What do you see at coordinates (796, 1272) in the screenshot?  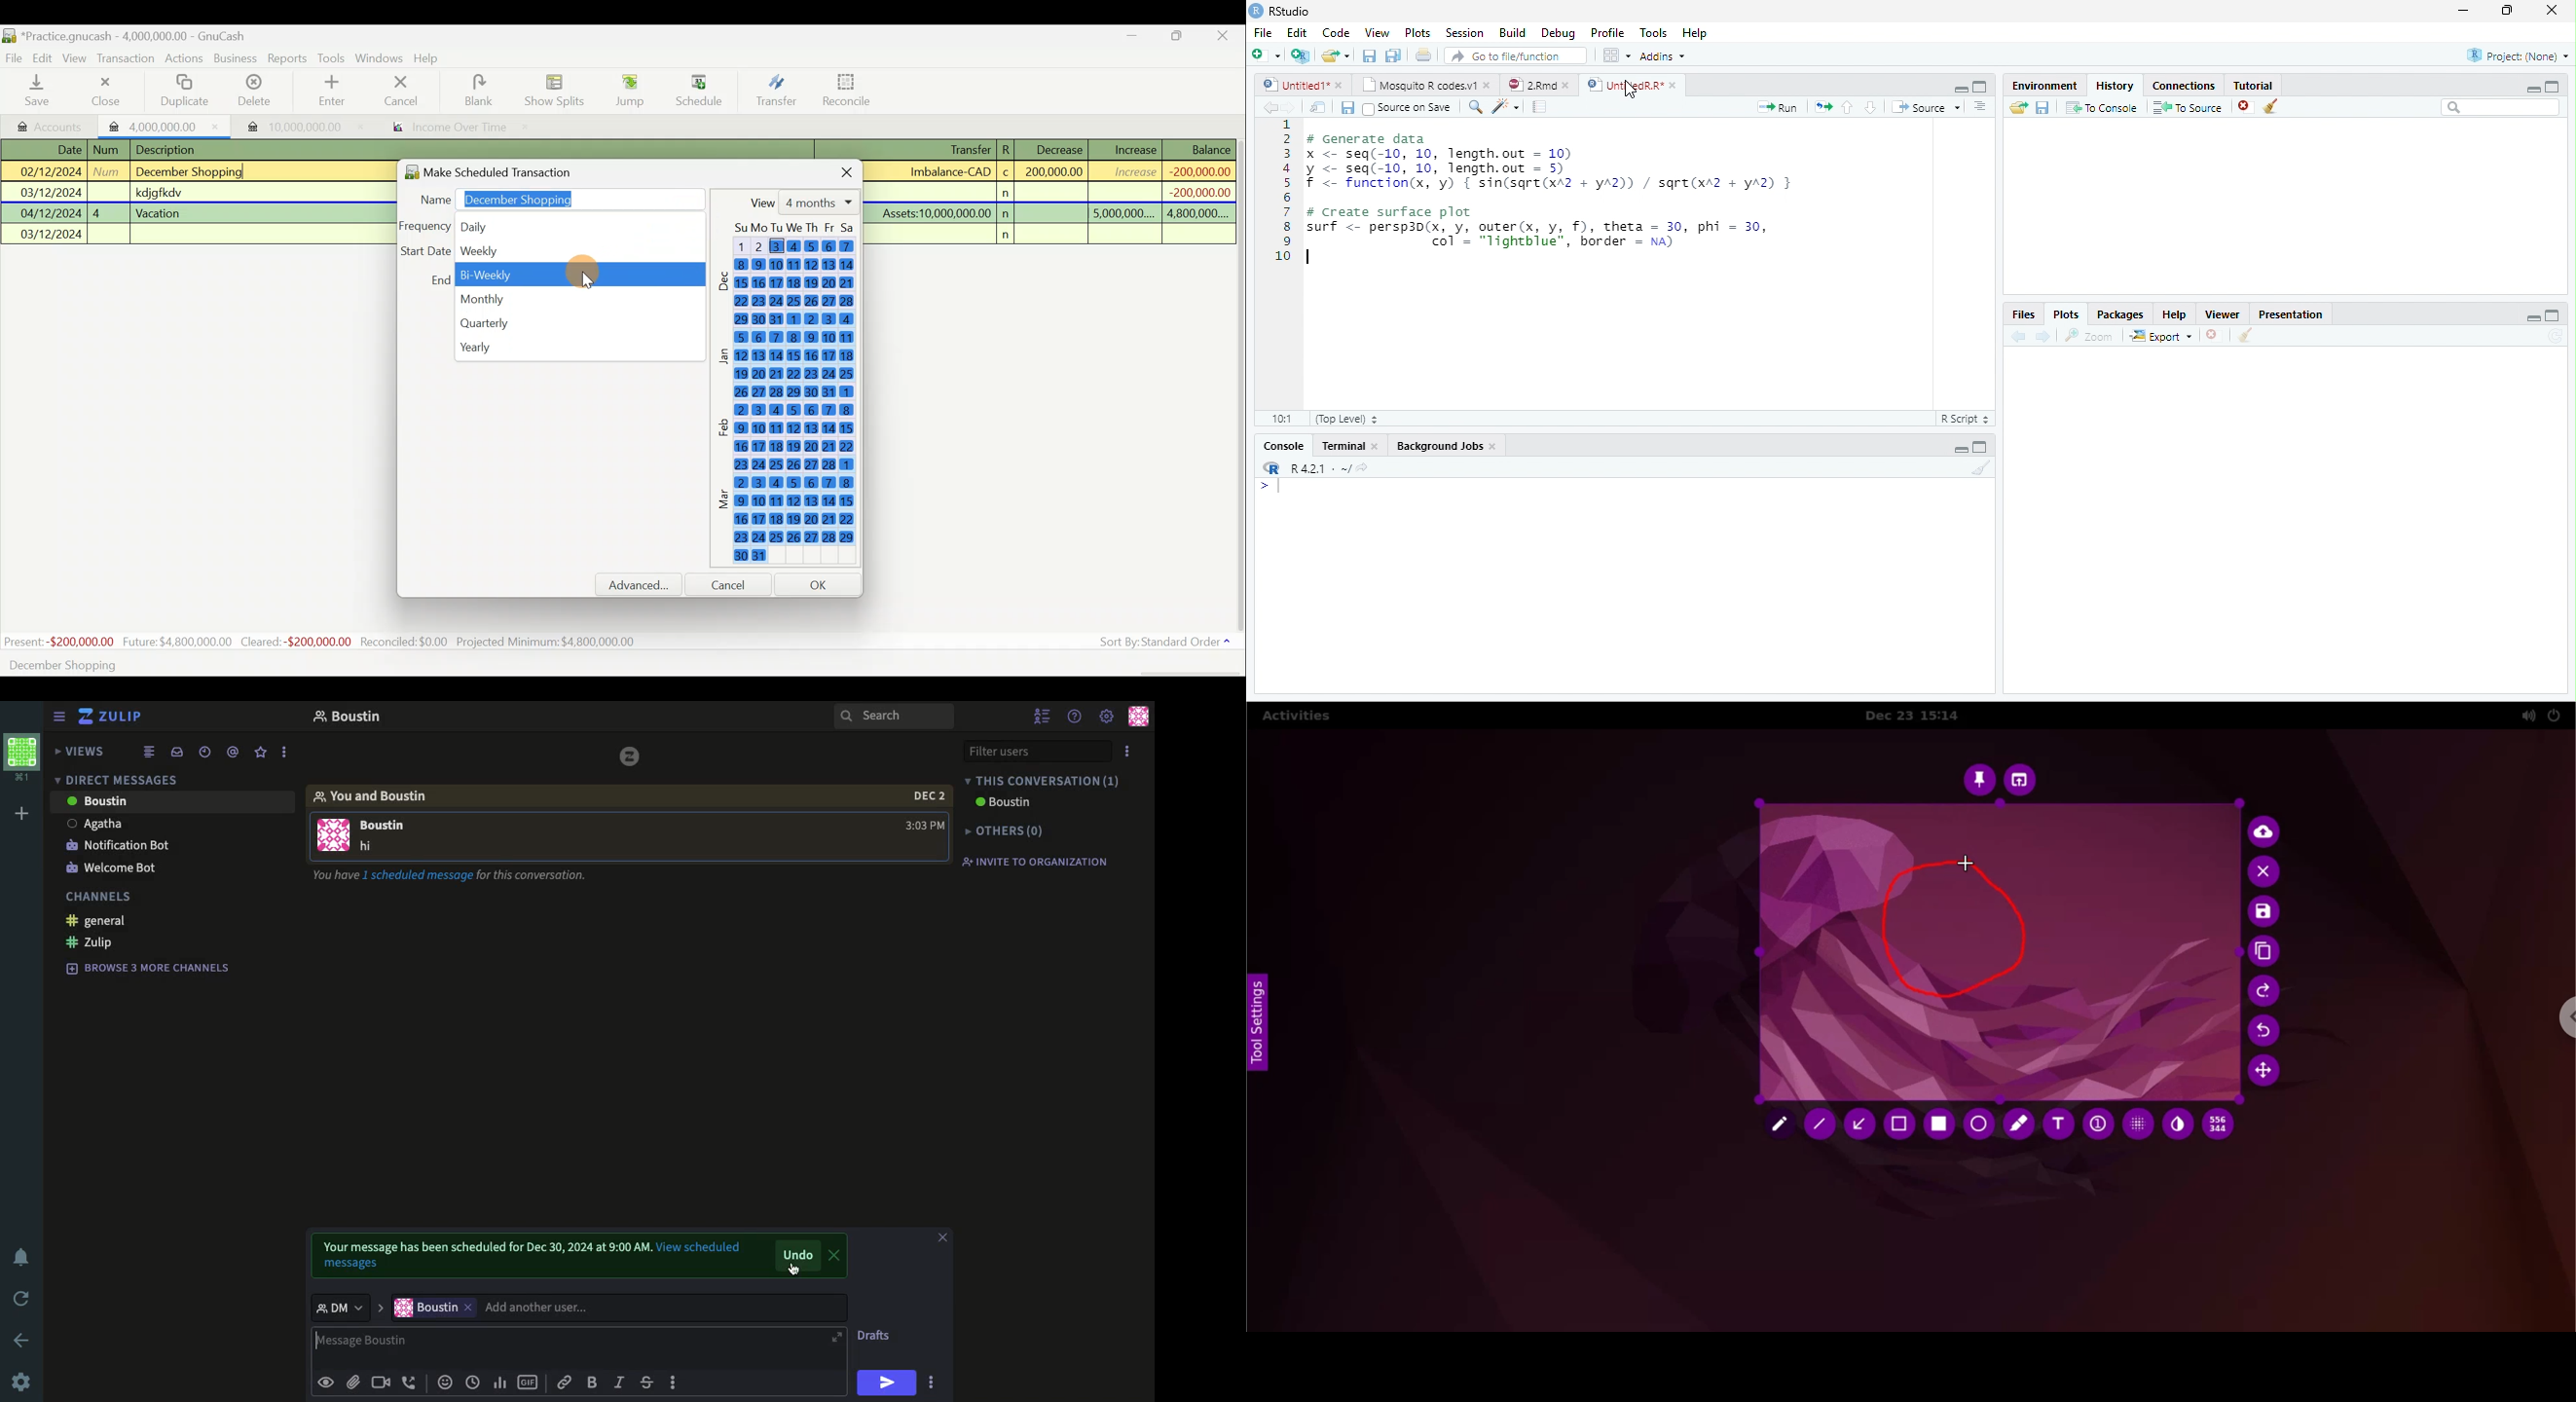 I see `cursor` at bounding box center [796, 1272].